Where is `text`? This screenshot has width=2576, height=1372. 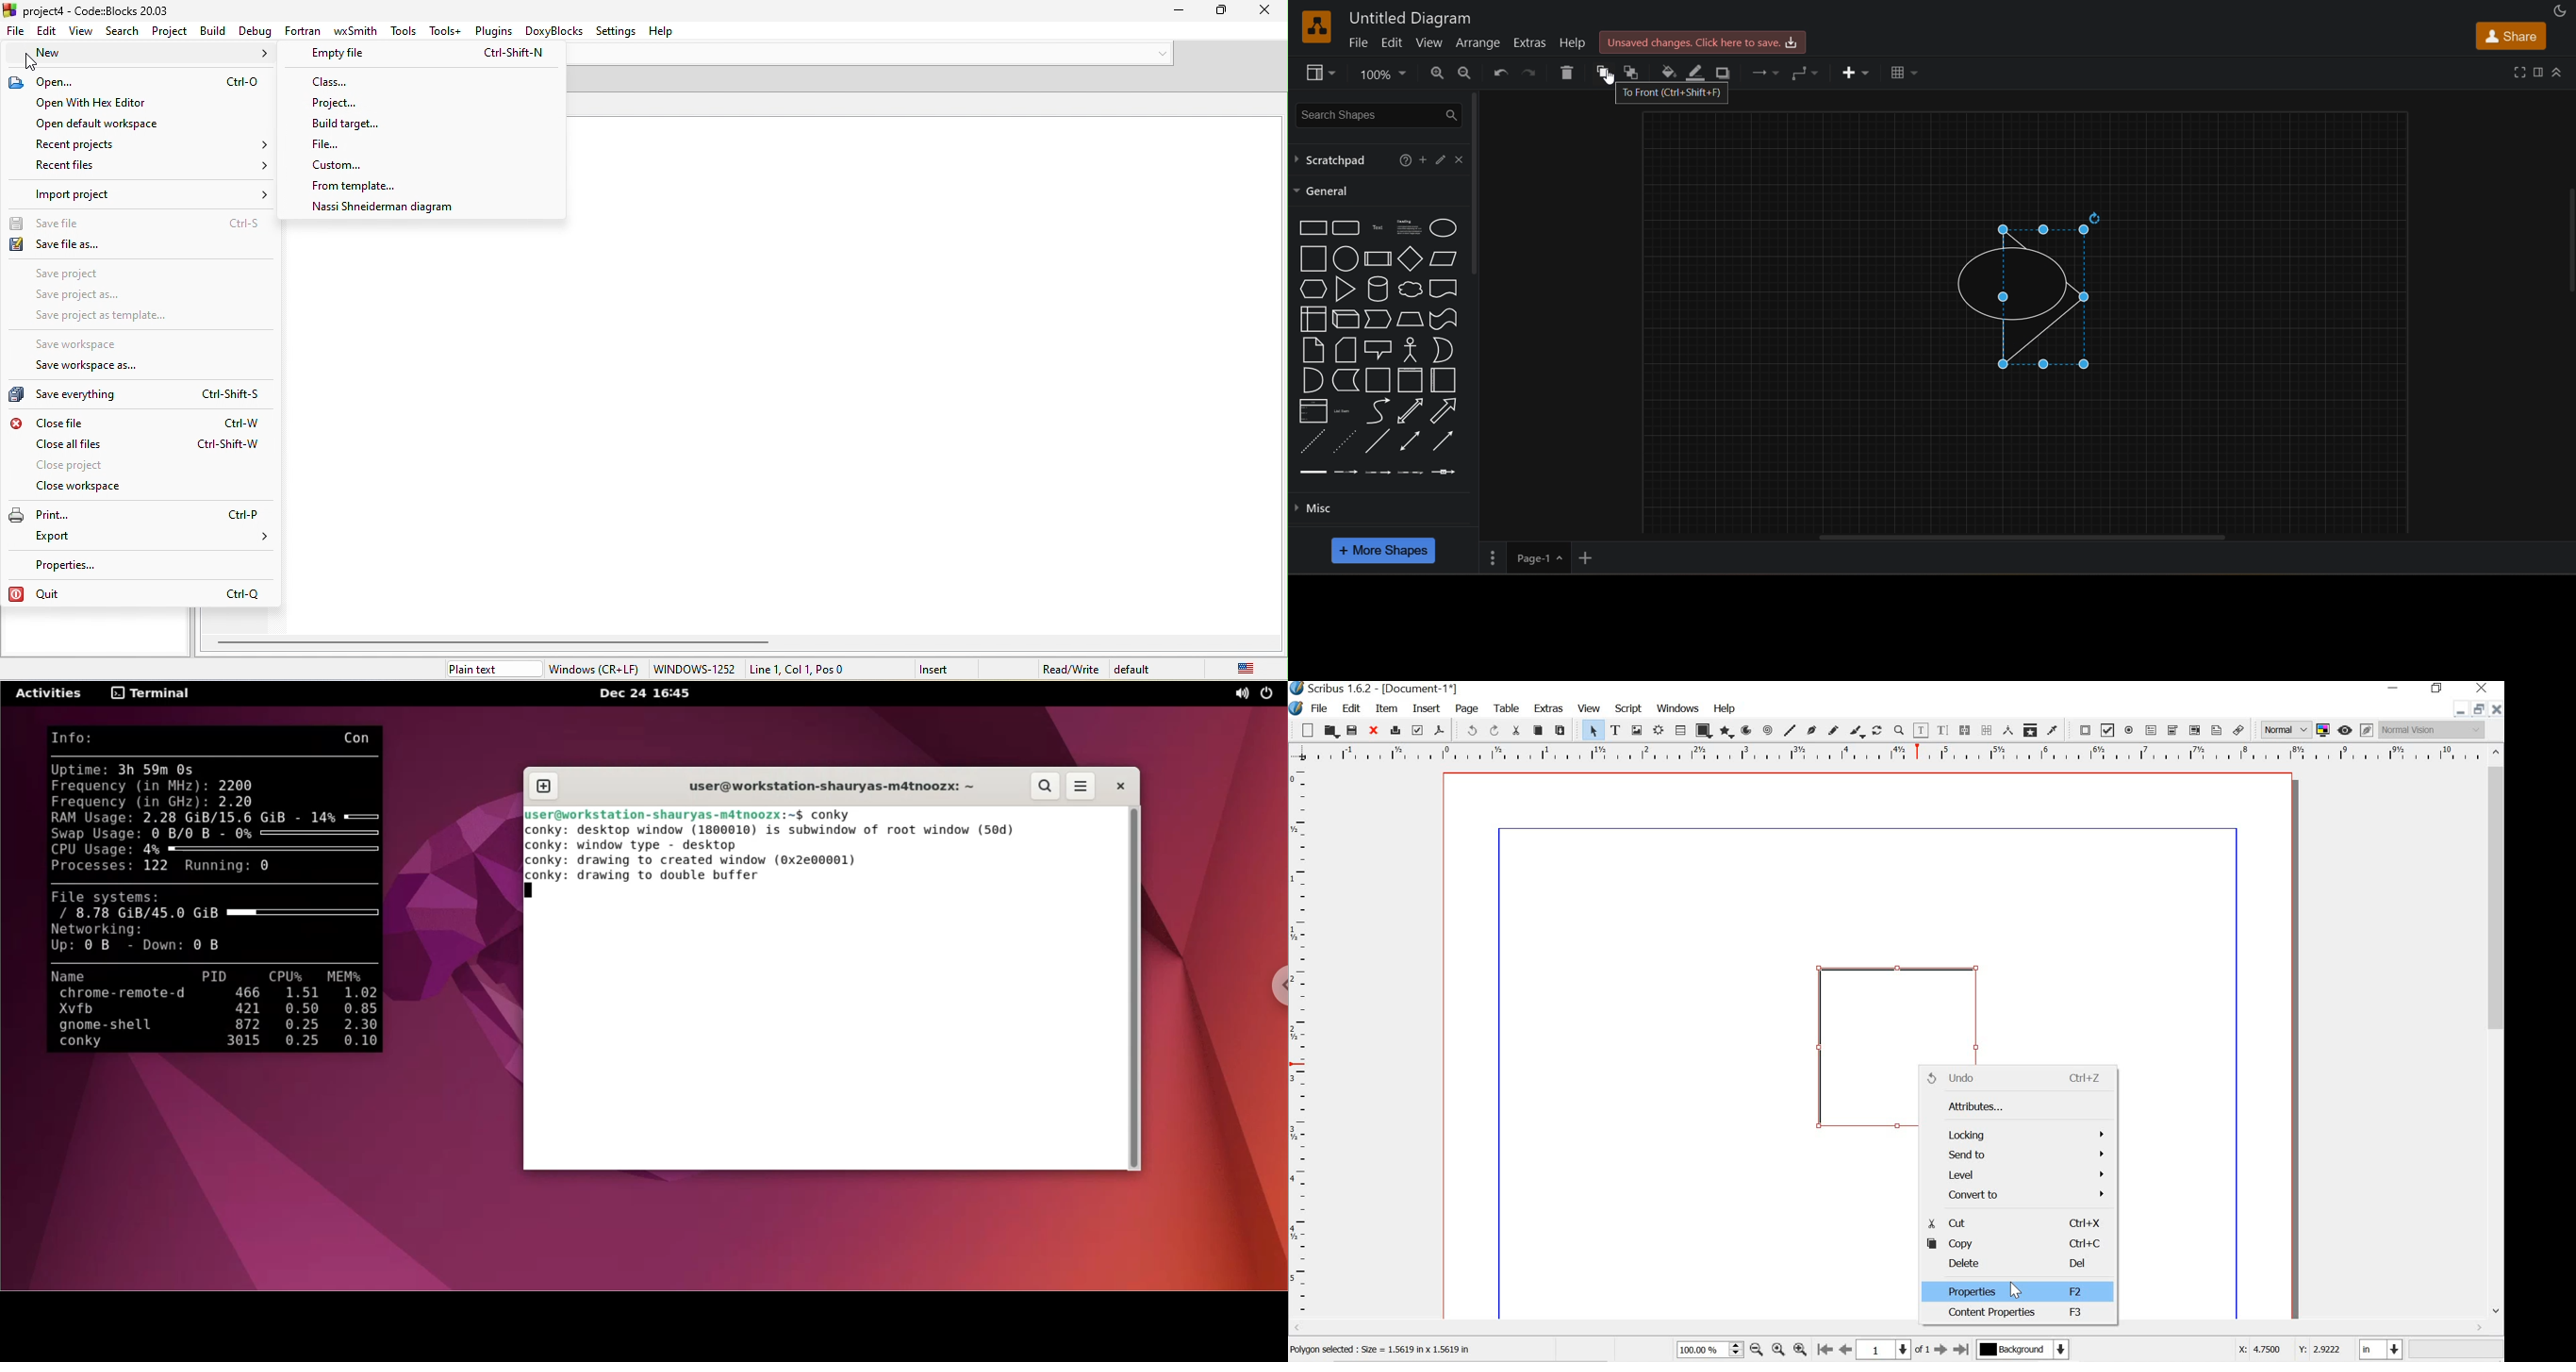
text is located at coordinates (1377, 228).